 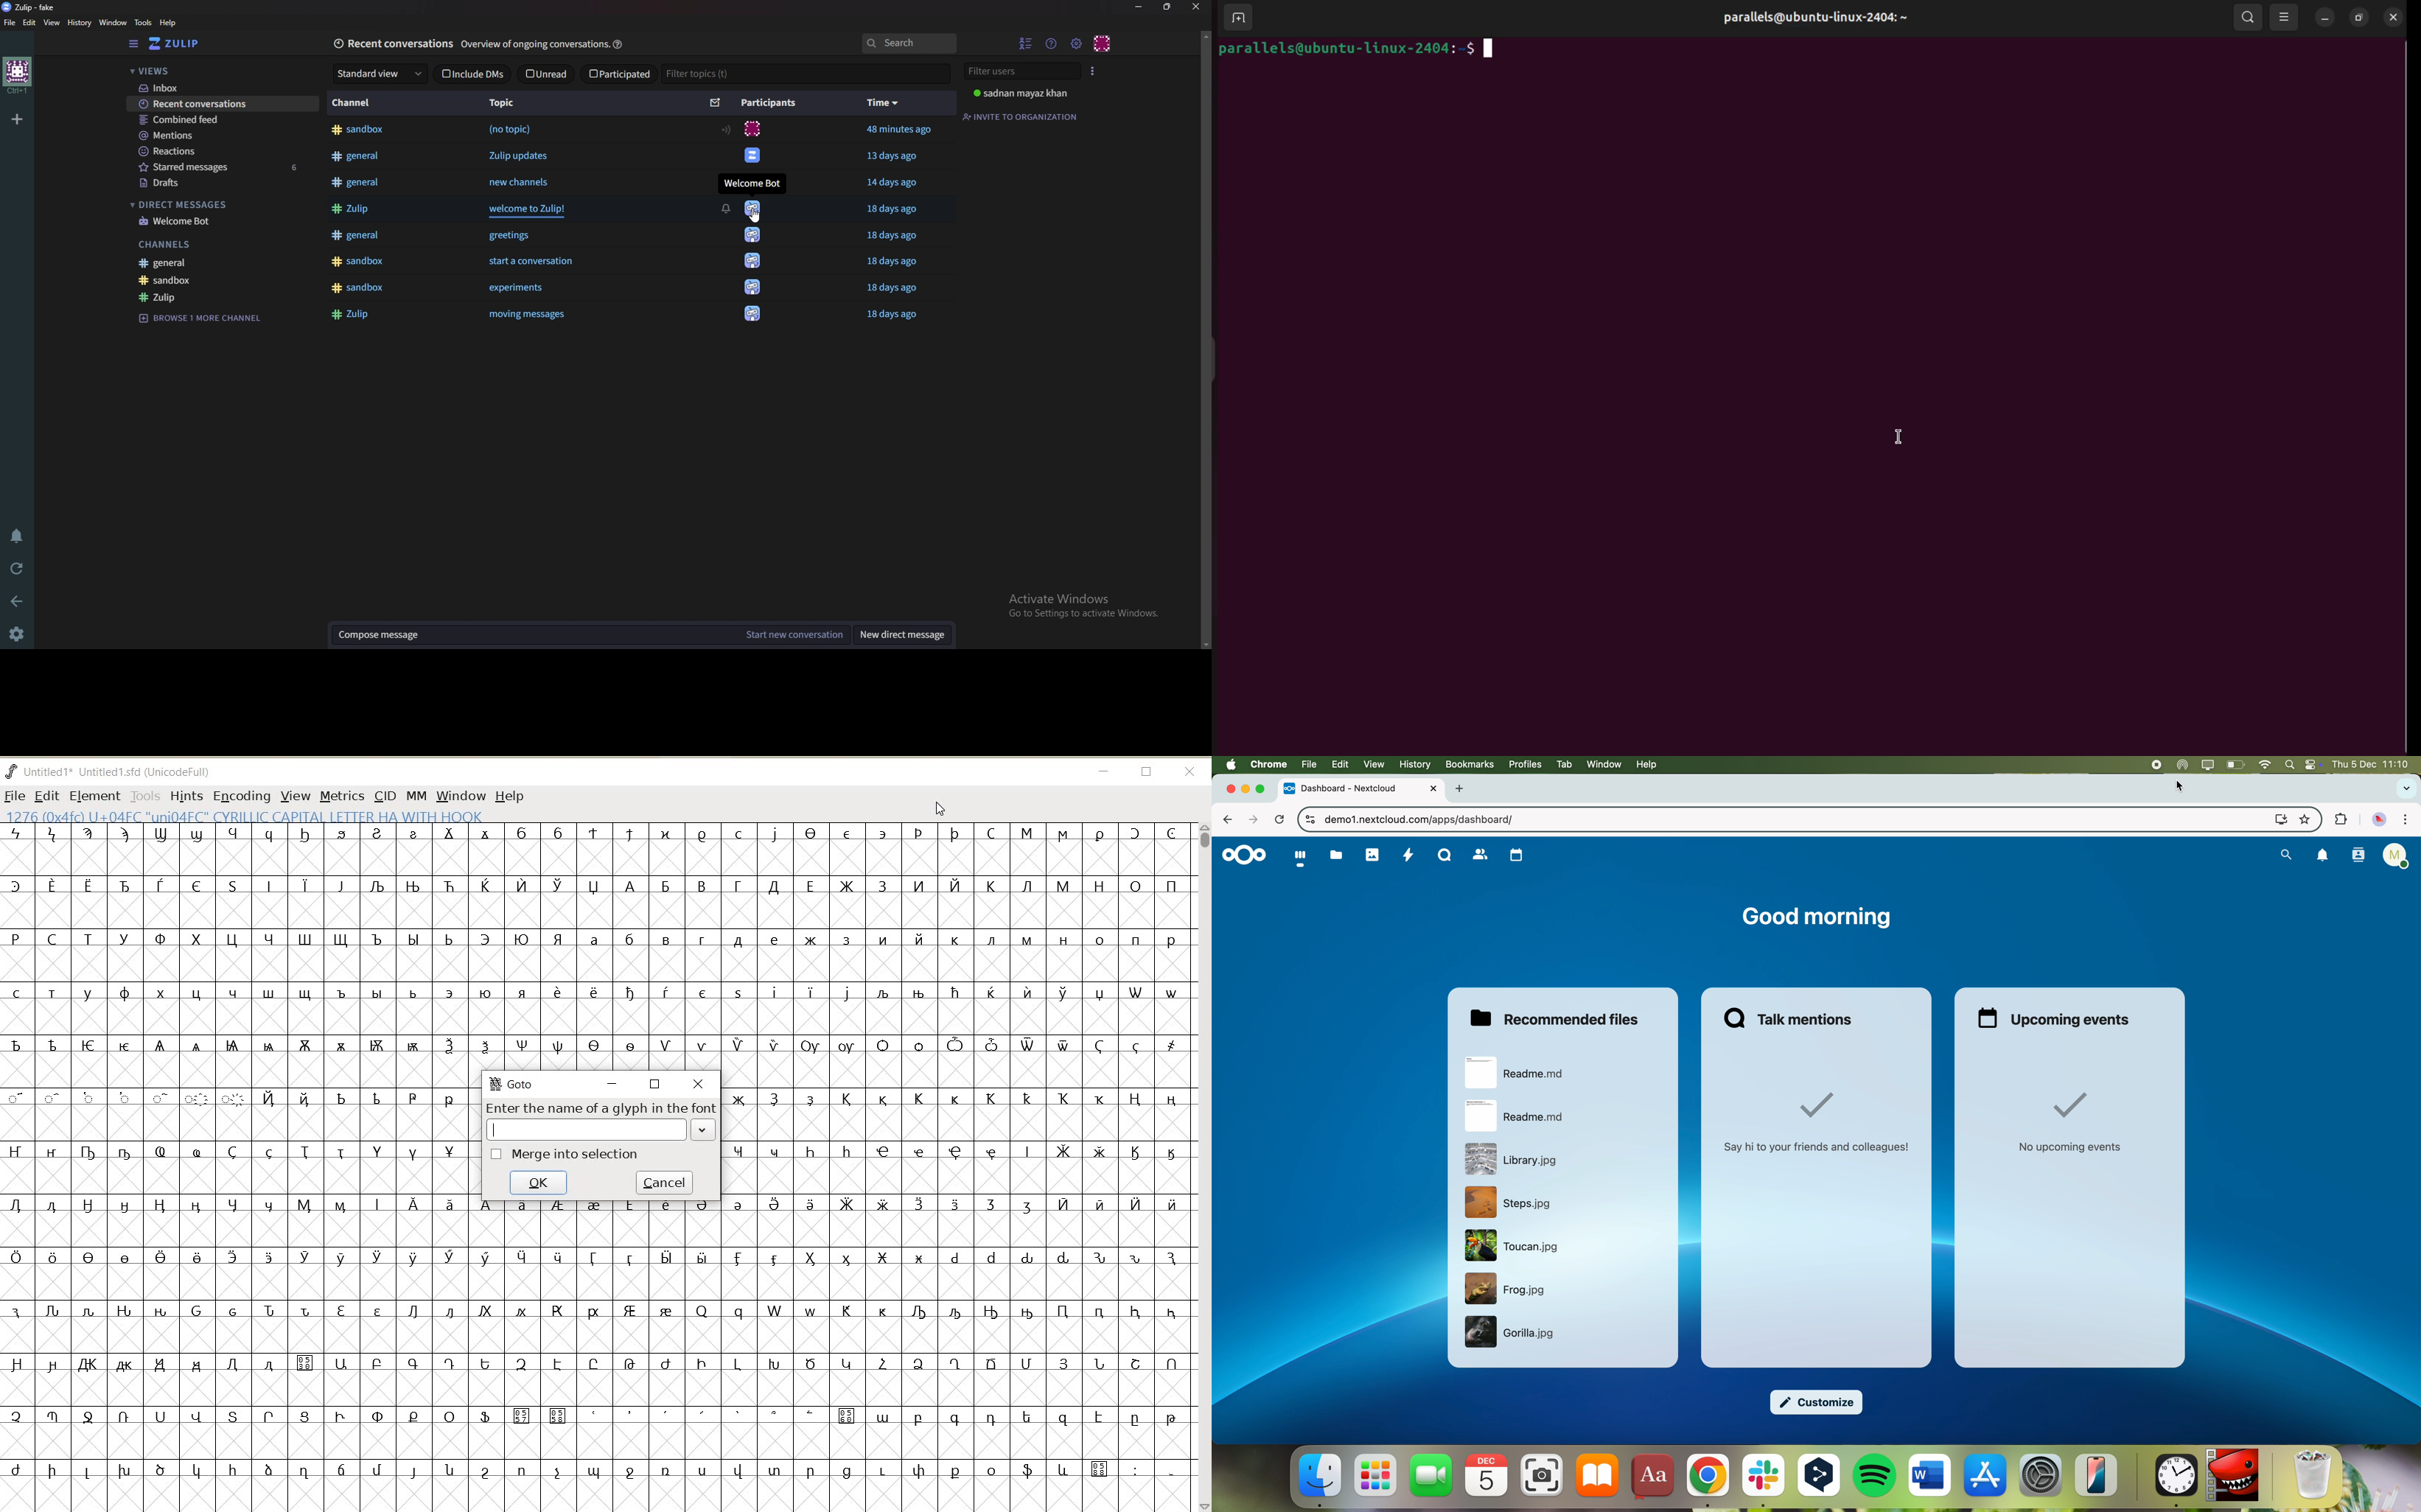 I want to click on dictonary, so click(x=1652, y=1478).